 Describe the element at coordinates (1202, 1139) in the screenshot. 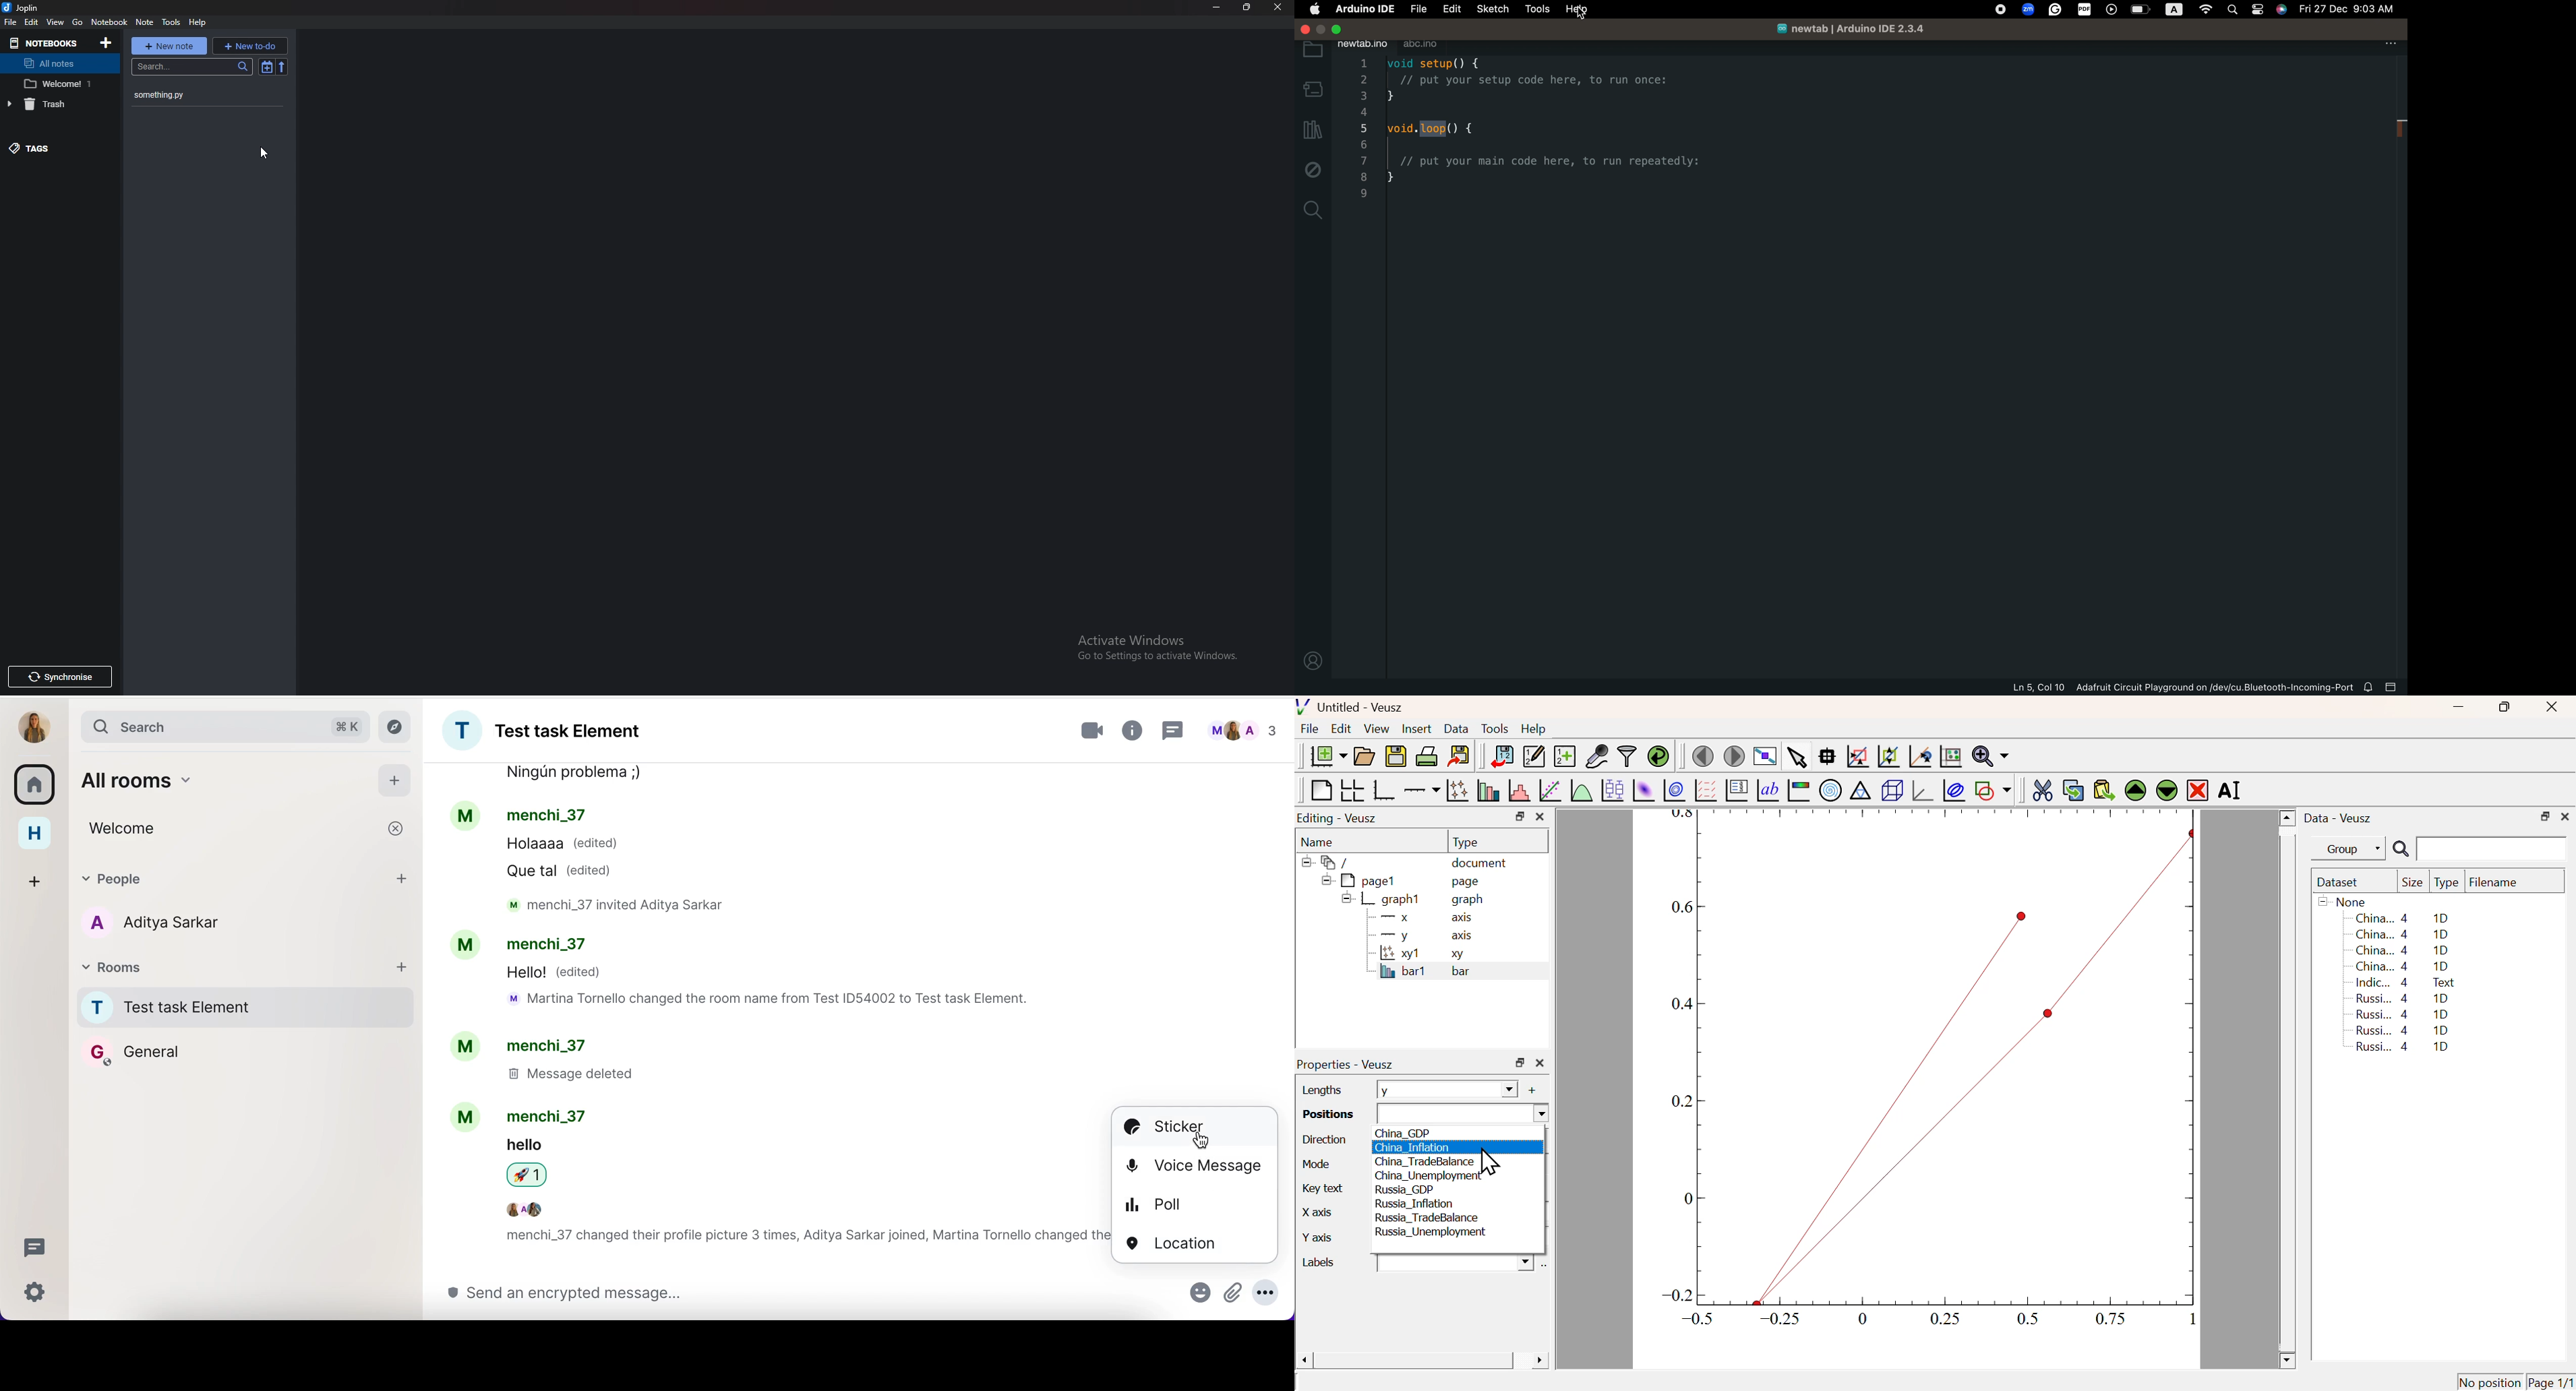

I see `cursor` at that location.